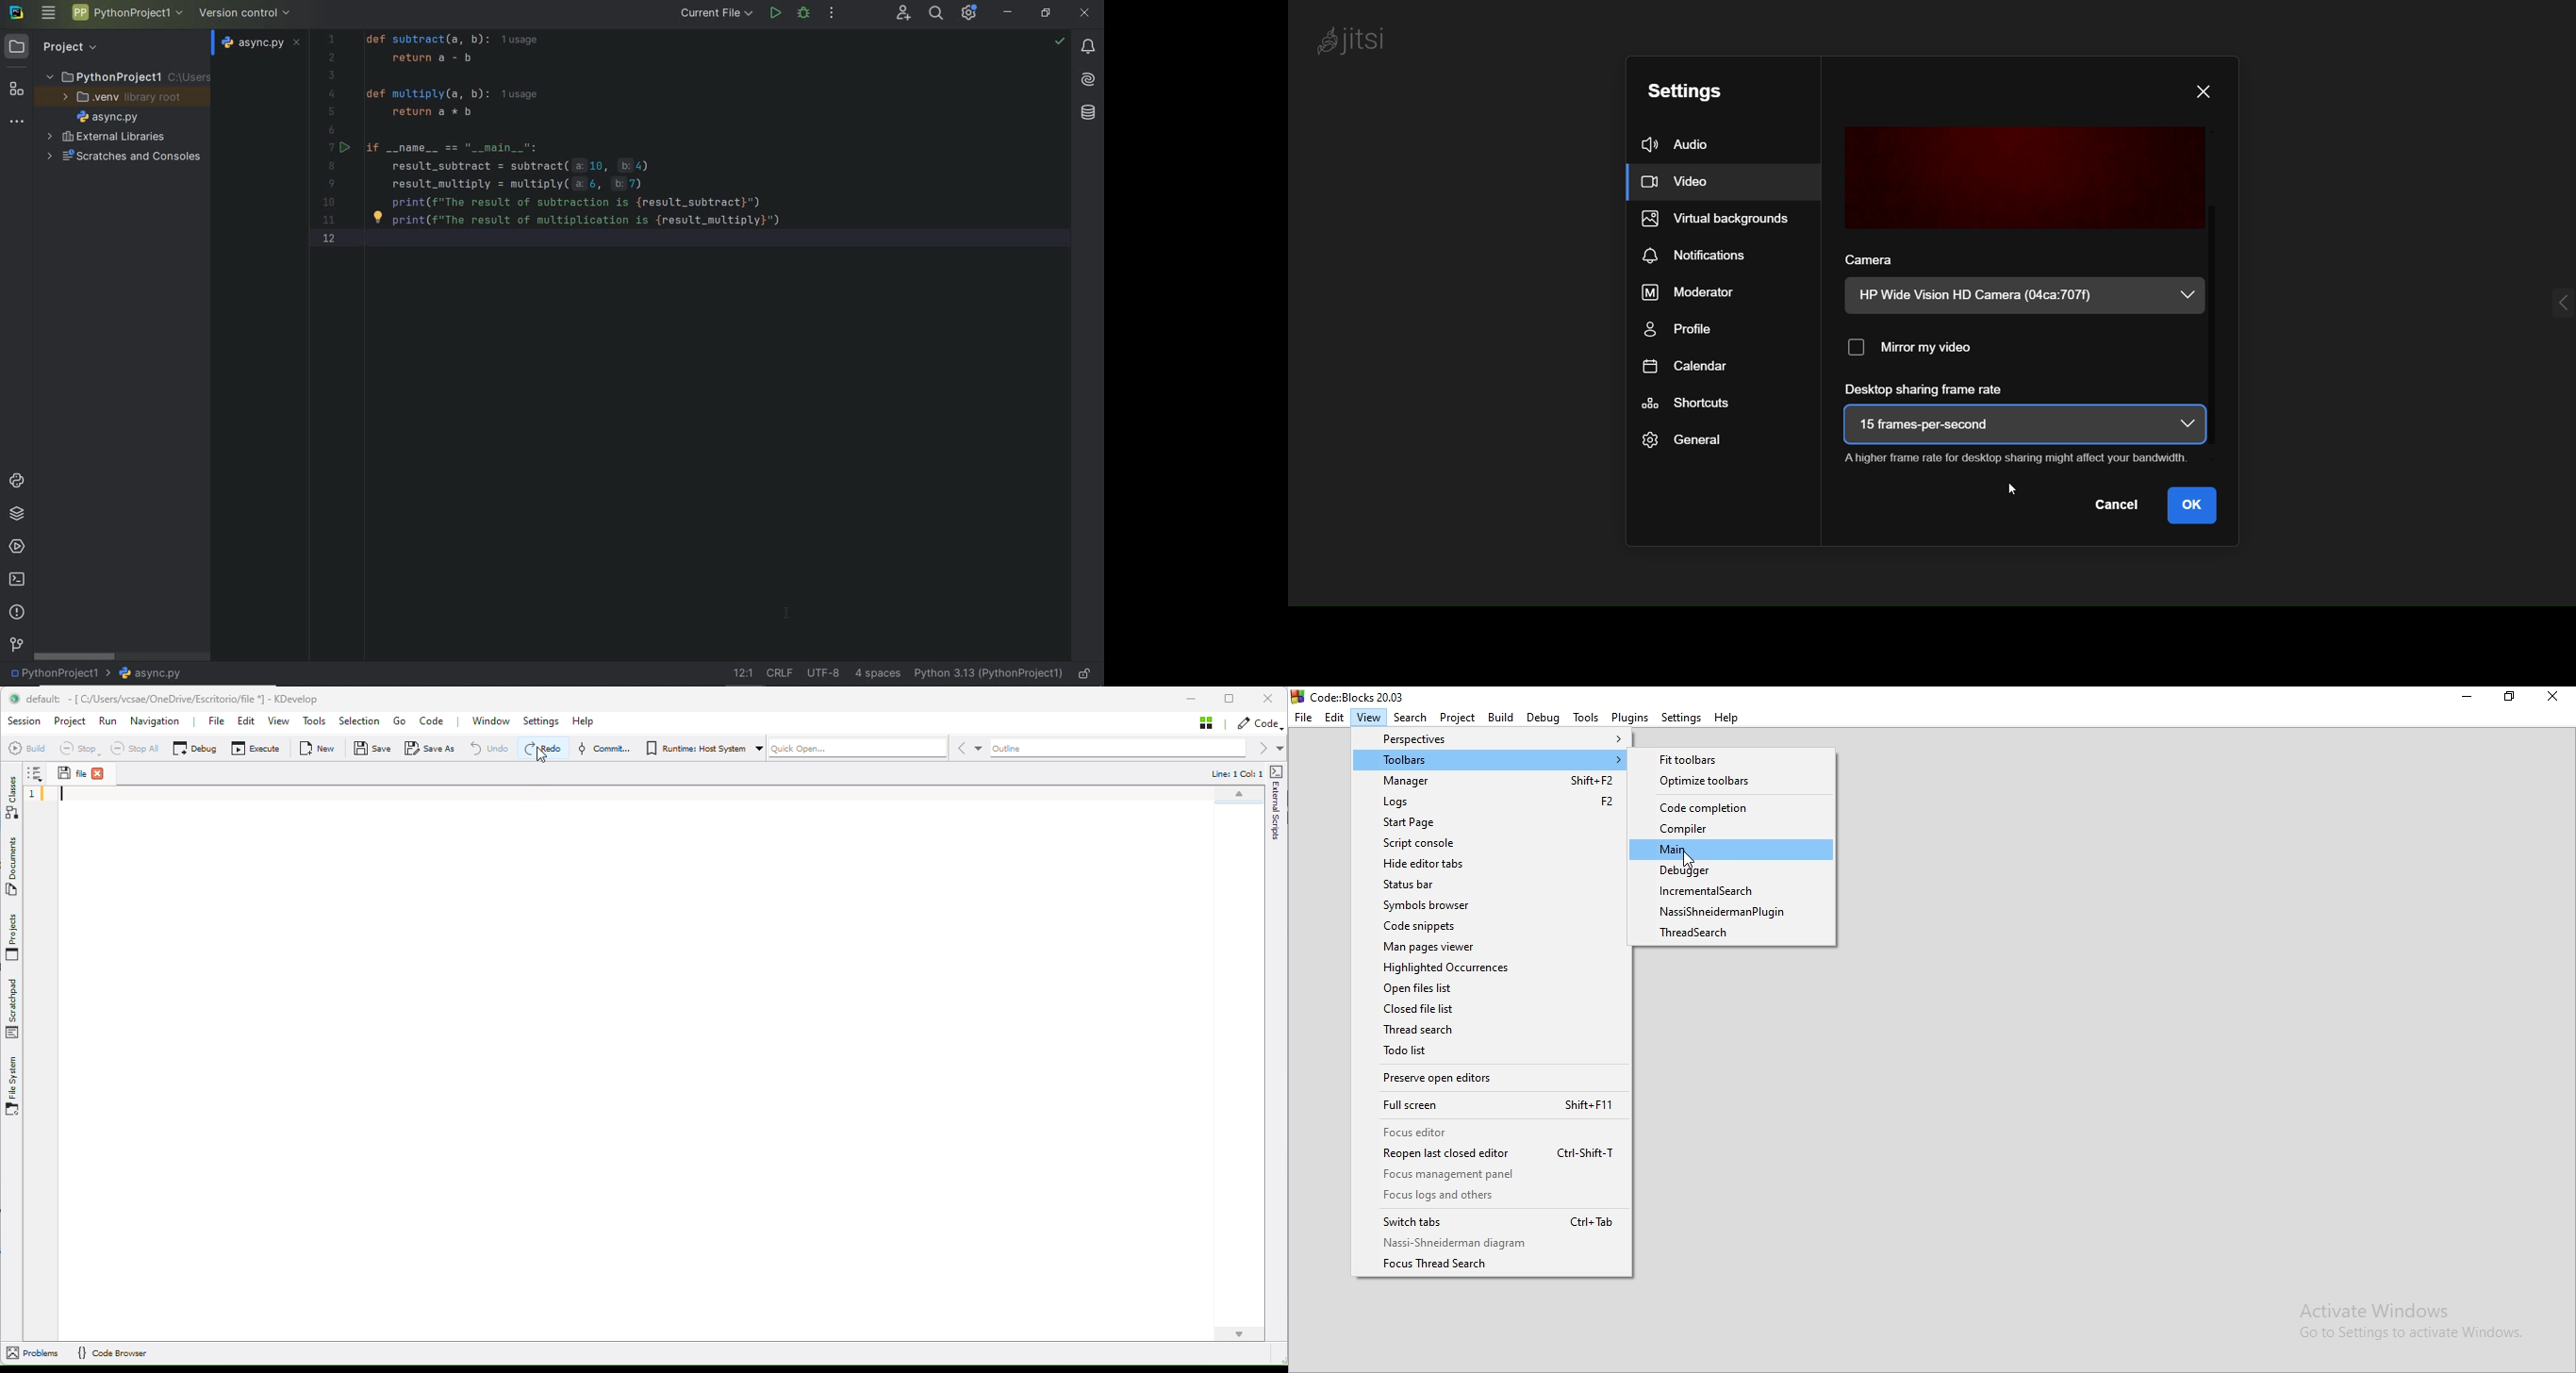  What do you see at coordinates (2121, 507) in the screenshot?
I see `cancel` at bounding box center [2121, 507].